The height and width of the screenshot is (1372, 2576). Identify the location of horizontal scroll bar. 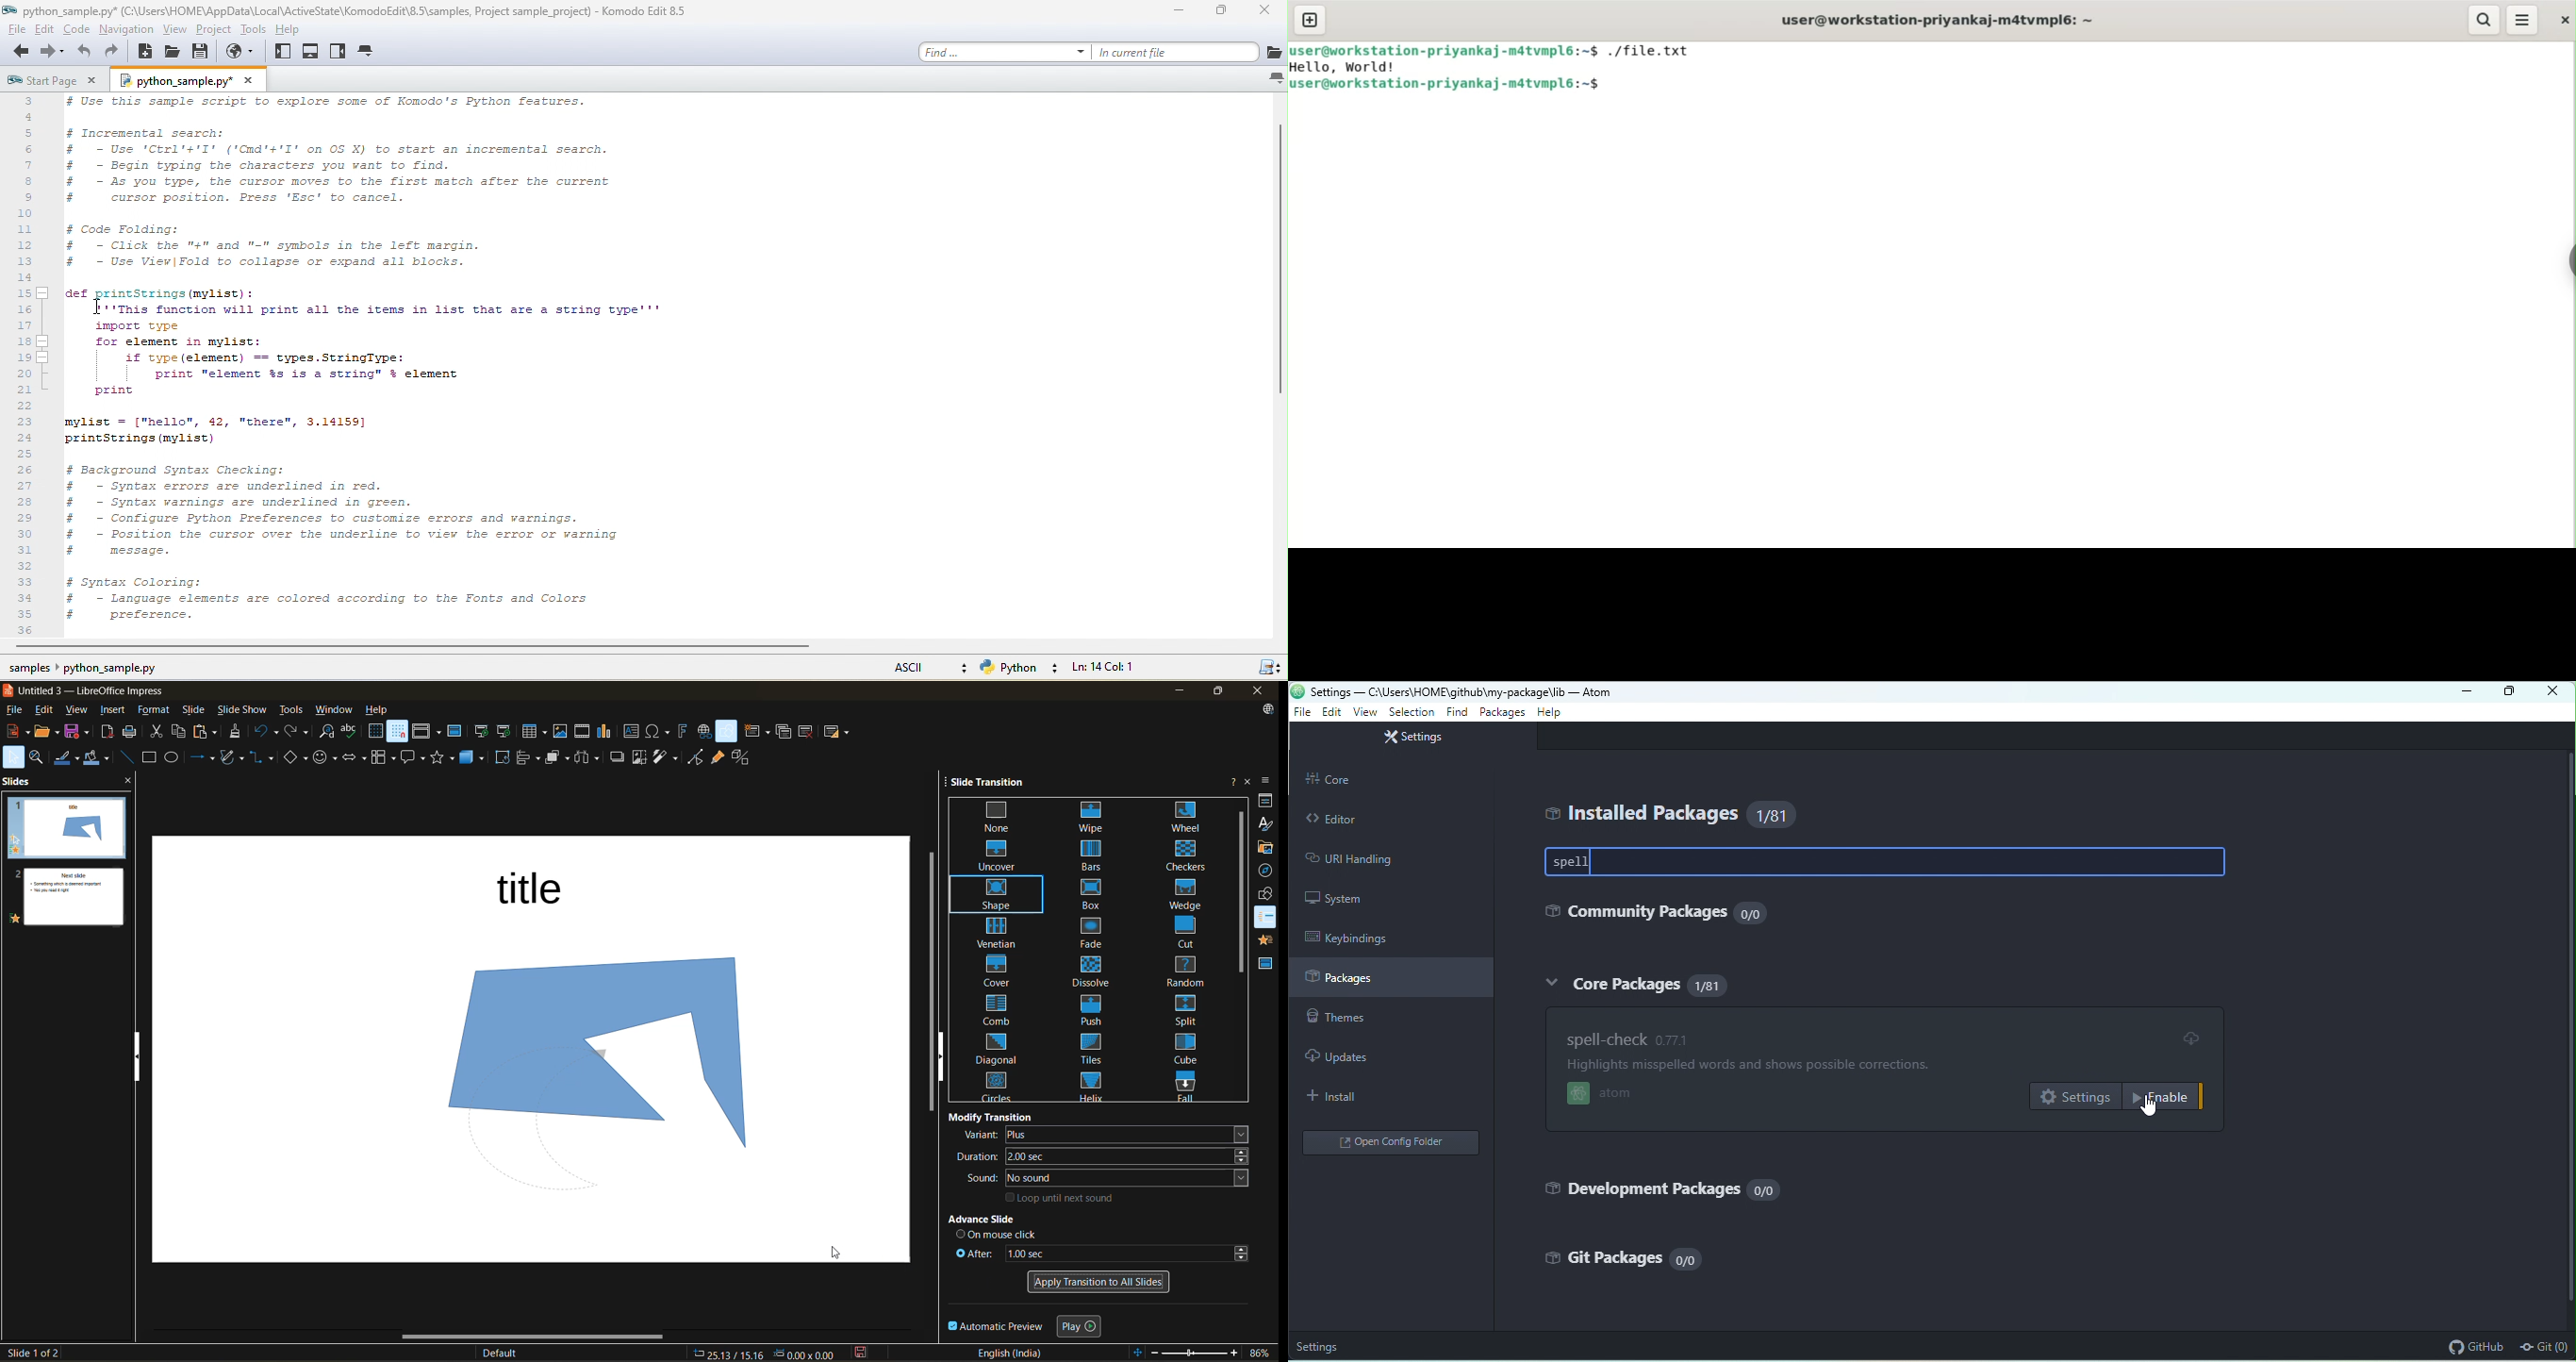
(524, 1339).